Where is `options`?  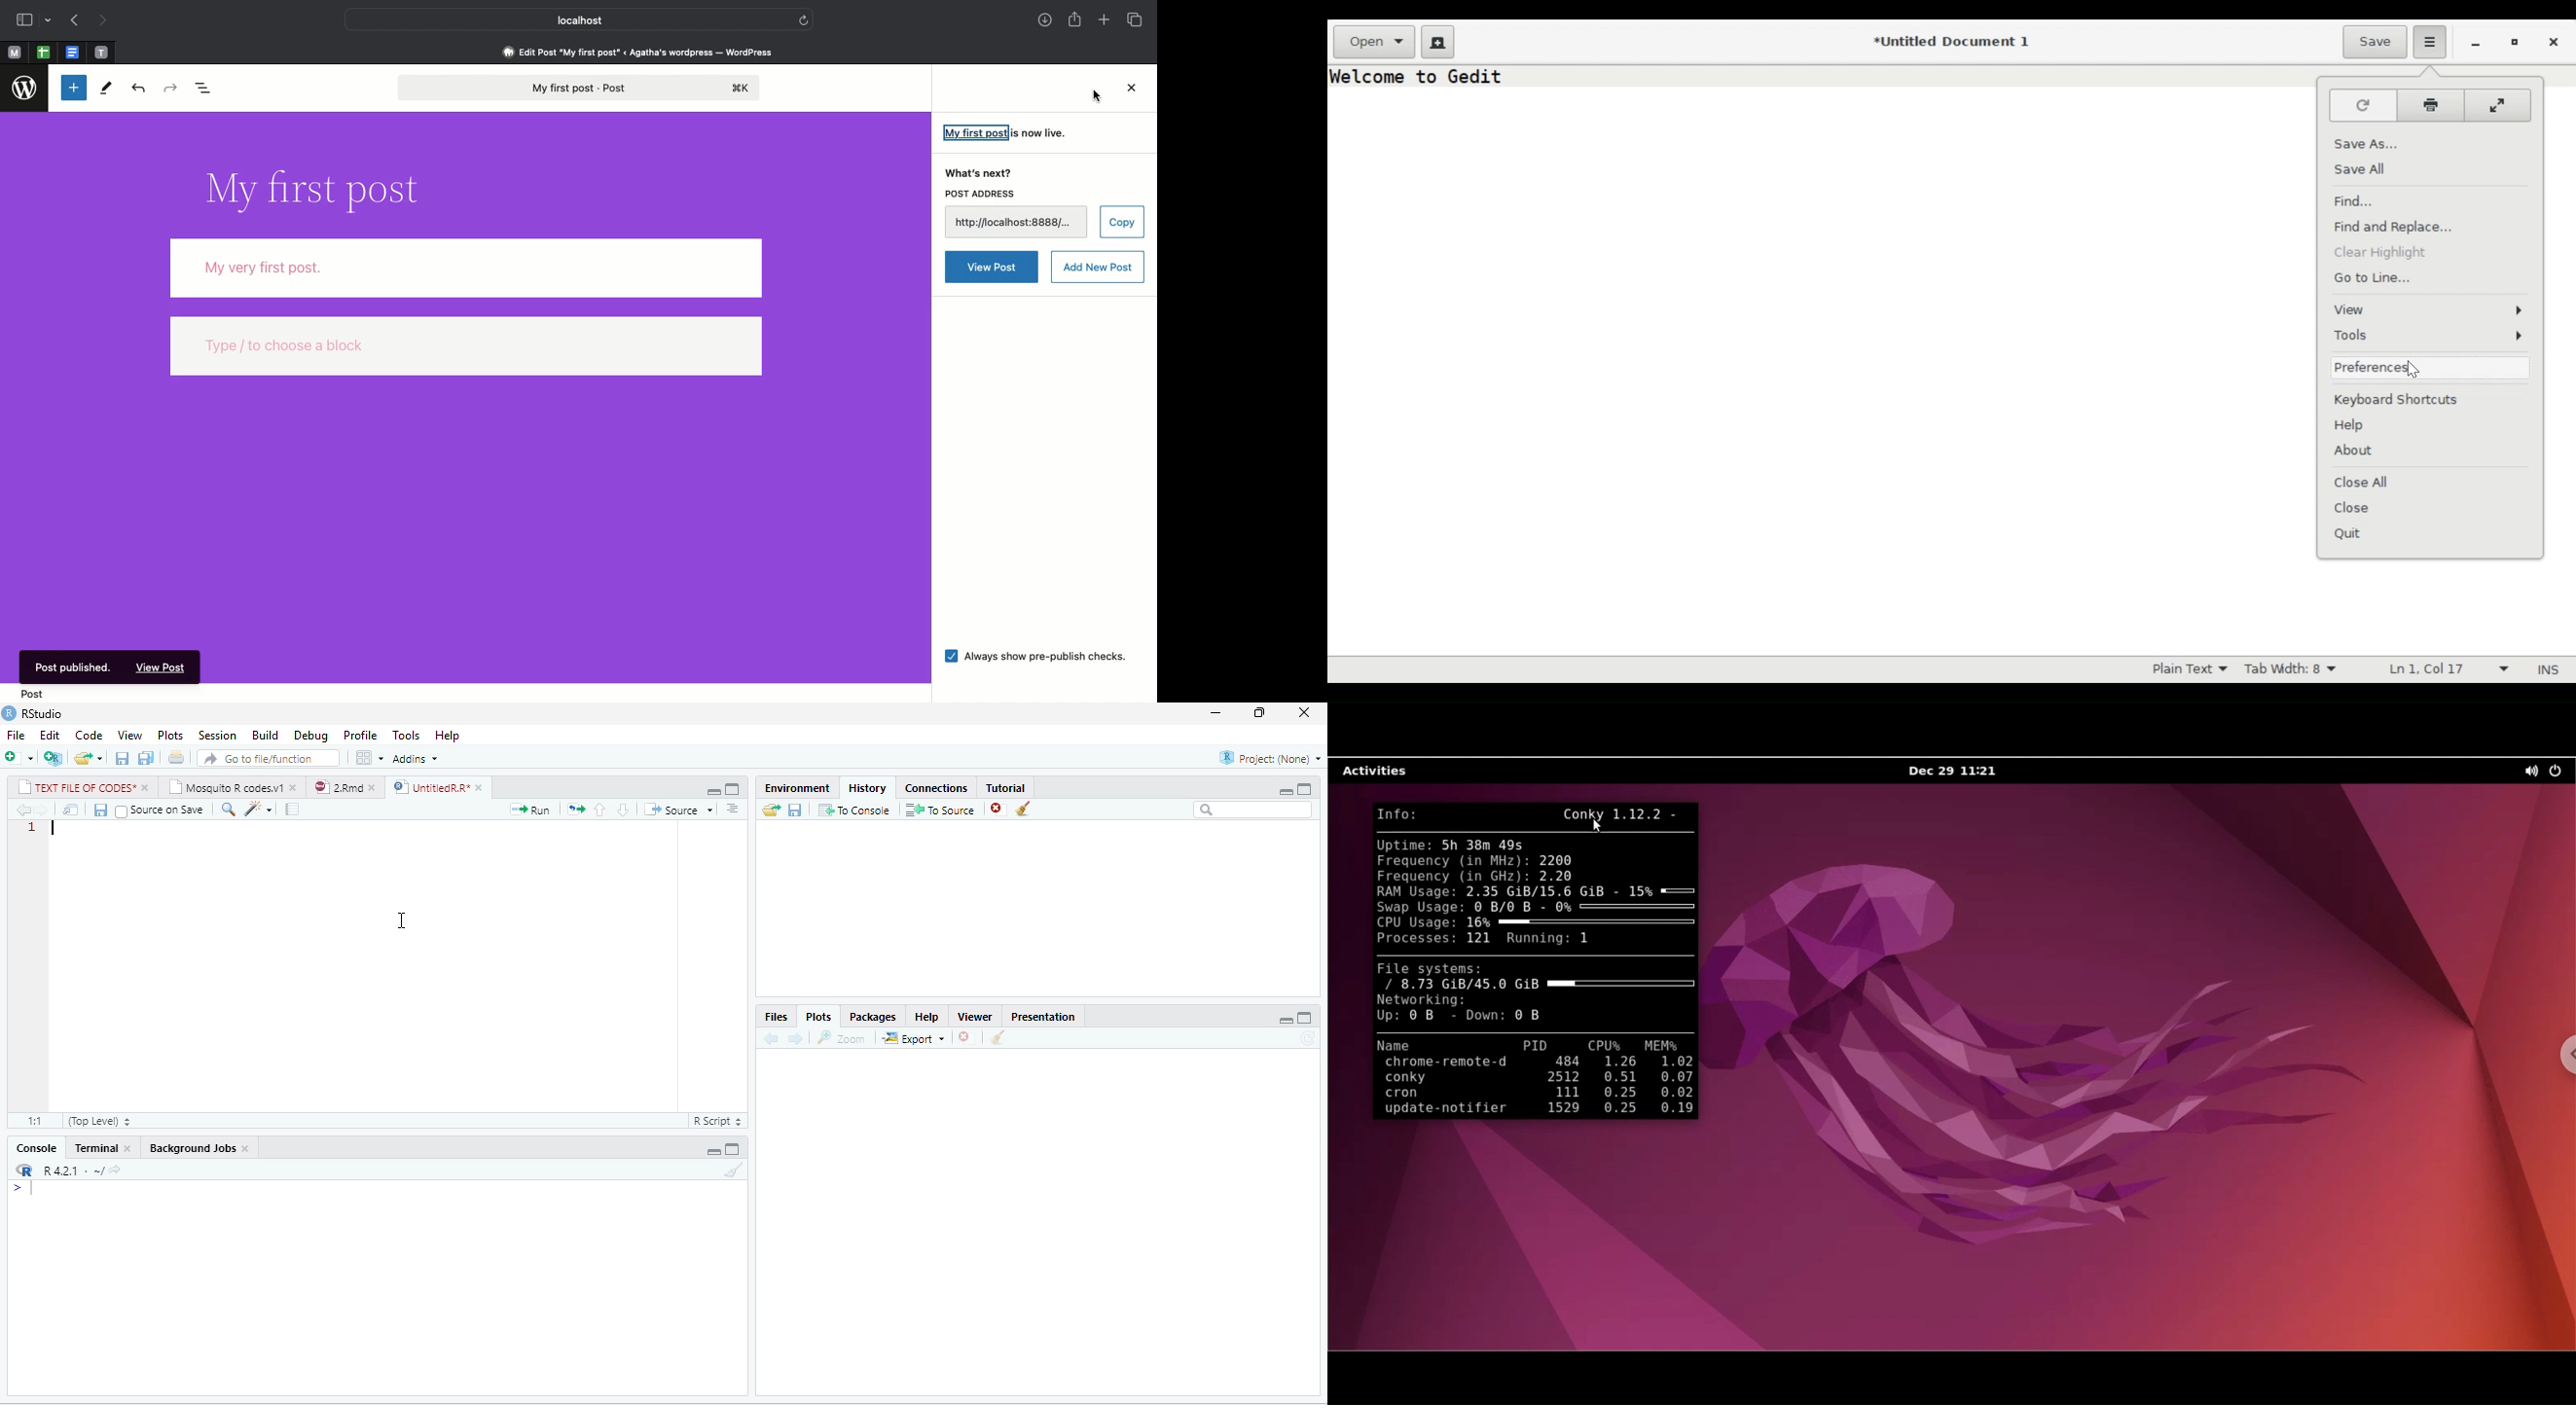
options is located at coordinates (371, 758).